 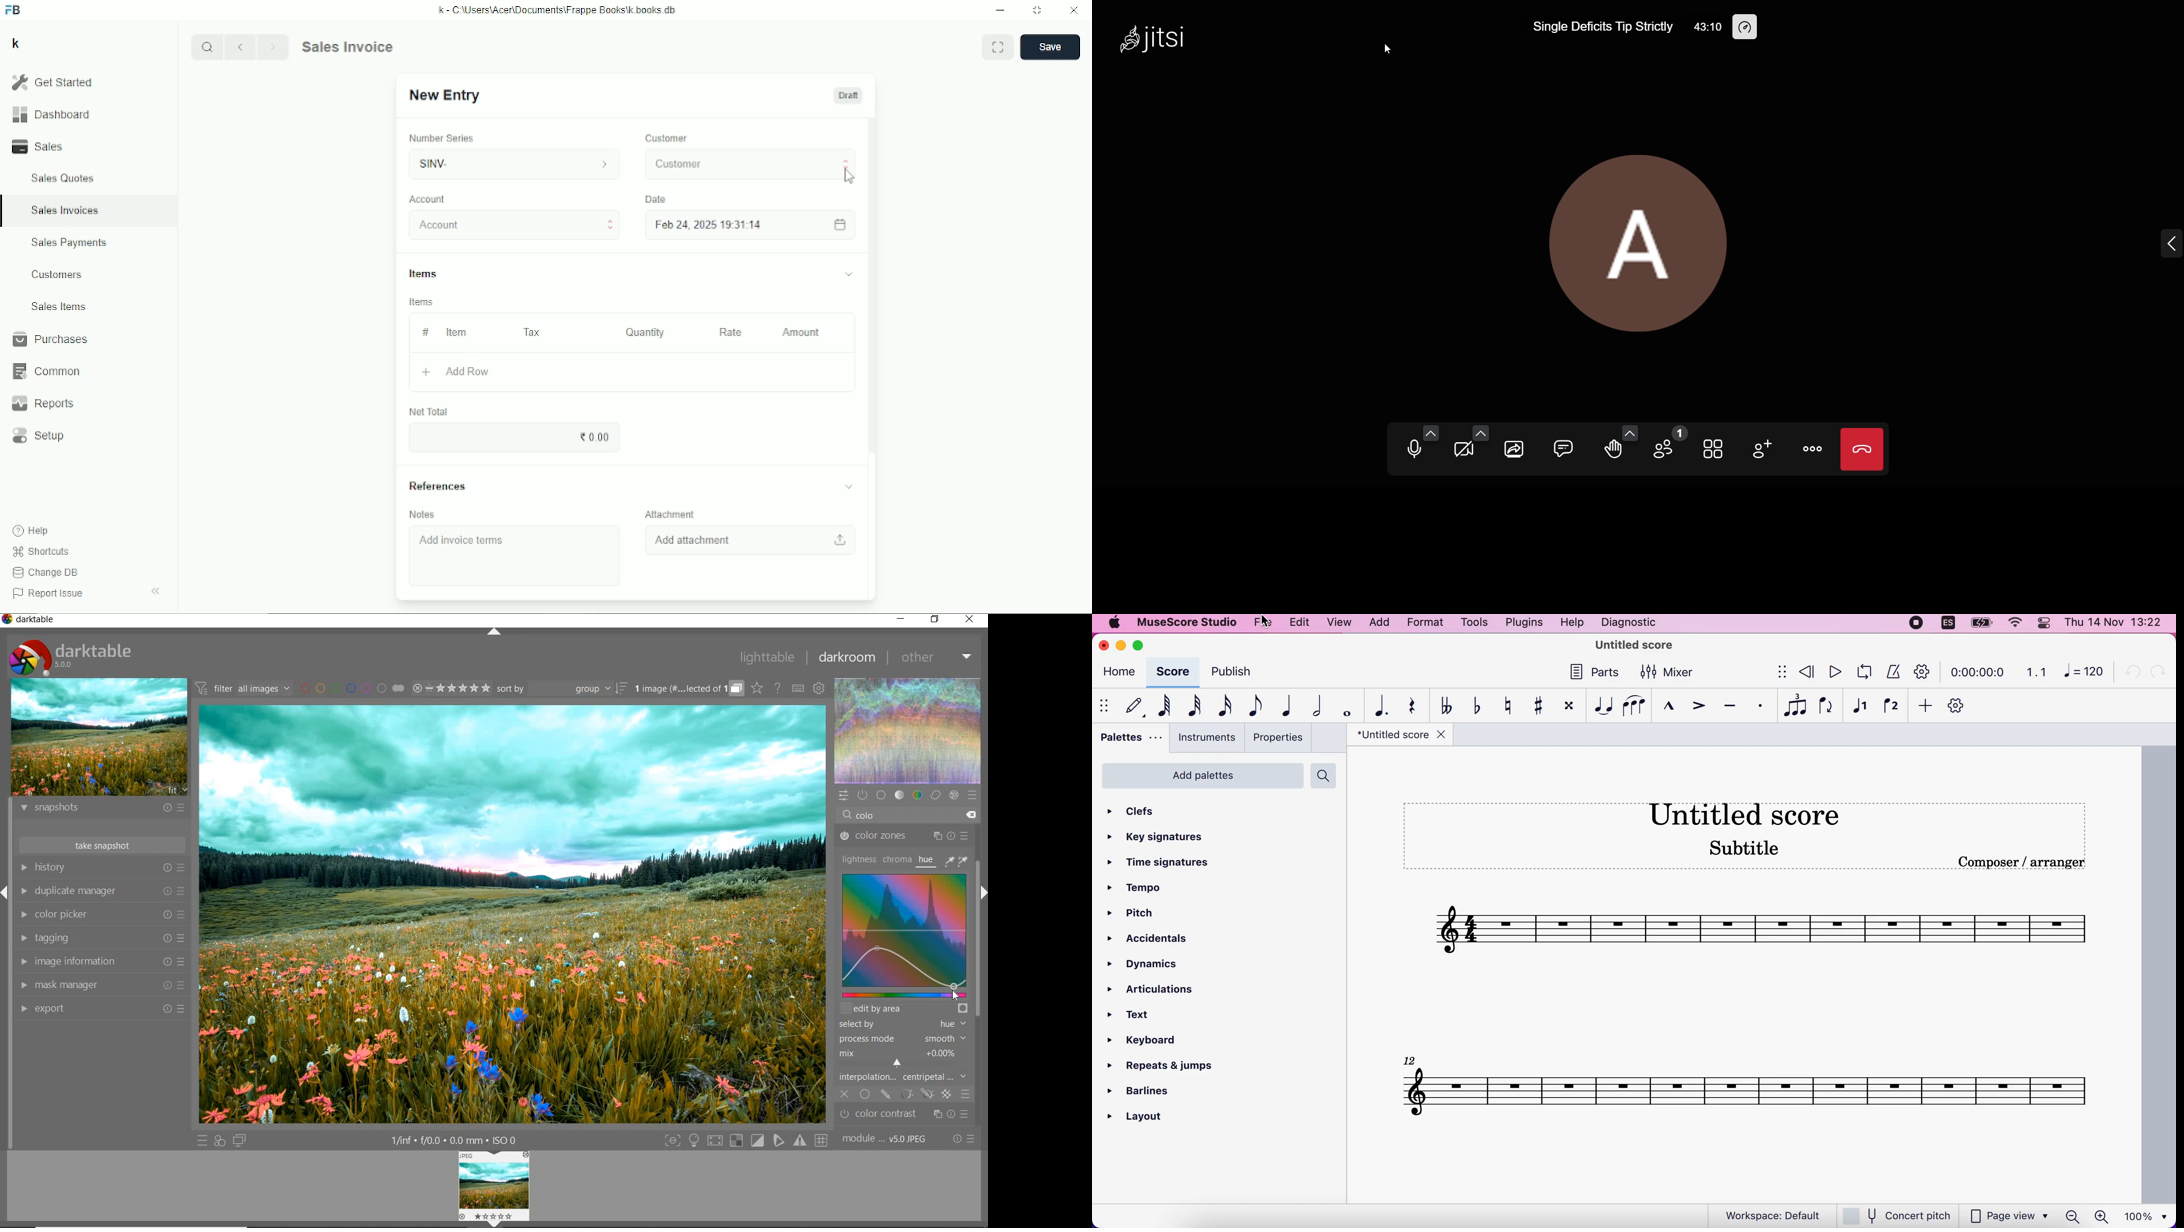 What do you see at coordinates (645, 332) in the screenshot?
I see `Quantity` at bounding box center [645, 332].